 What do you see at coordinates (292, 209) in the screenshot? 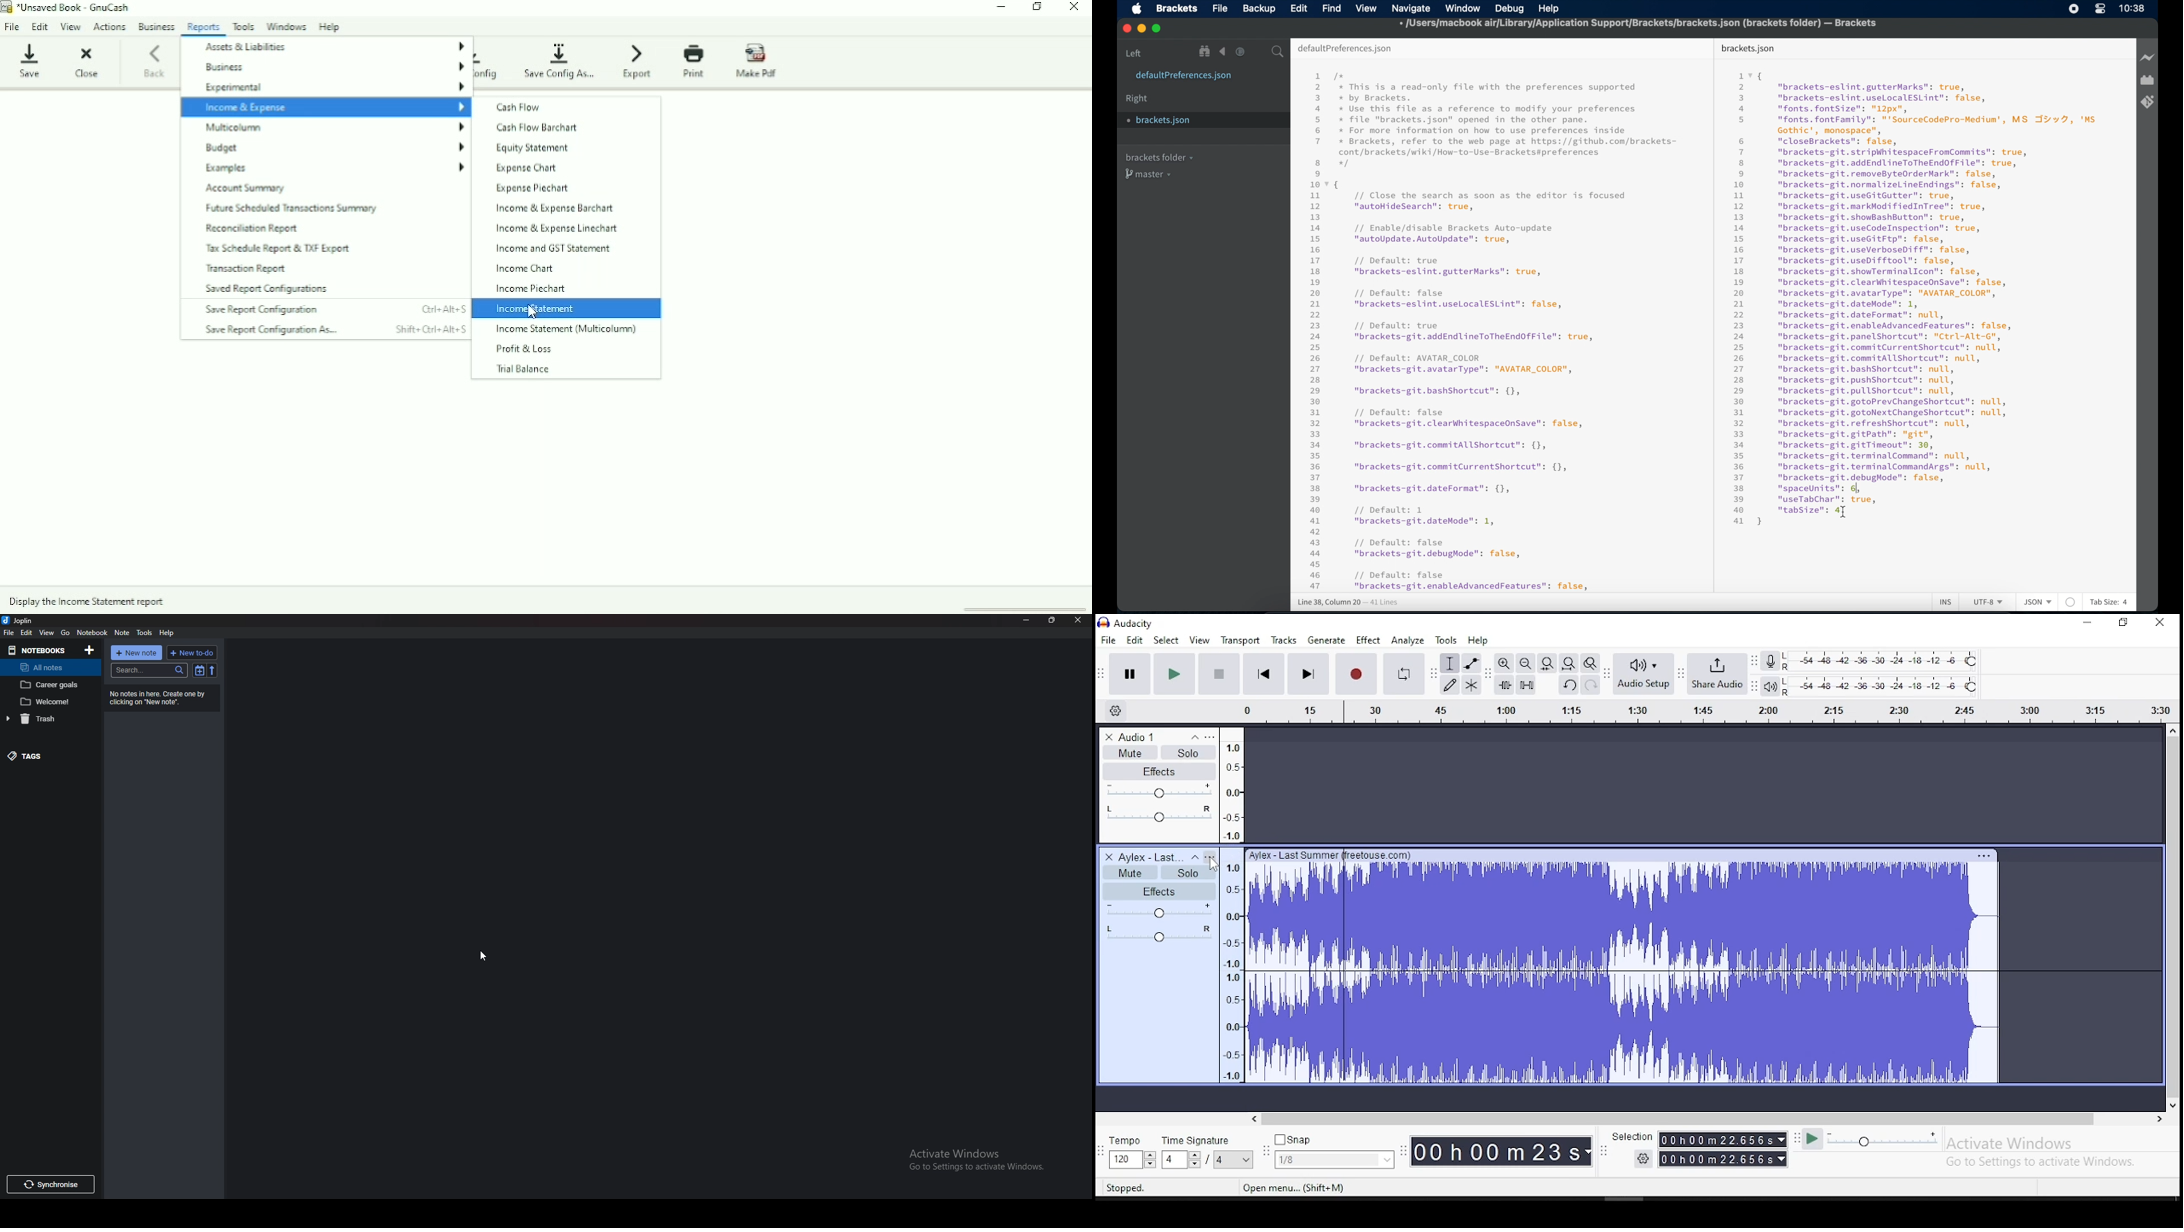
I see `Future Scheduled Transaction Summary` at bounding box center [292, 209].